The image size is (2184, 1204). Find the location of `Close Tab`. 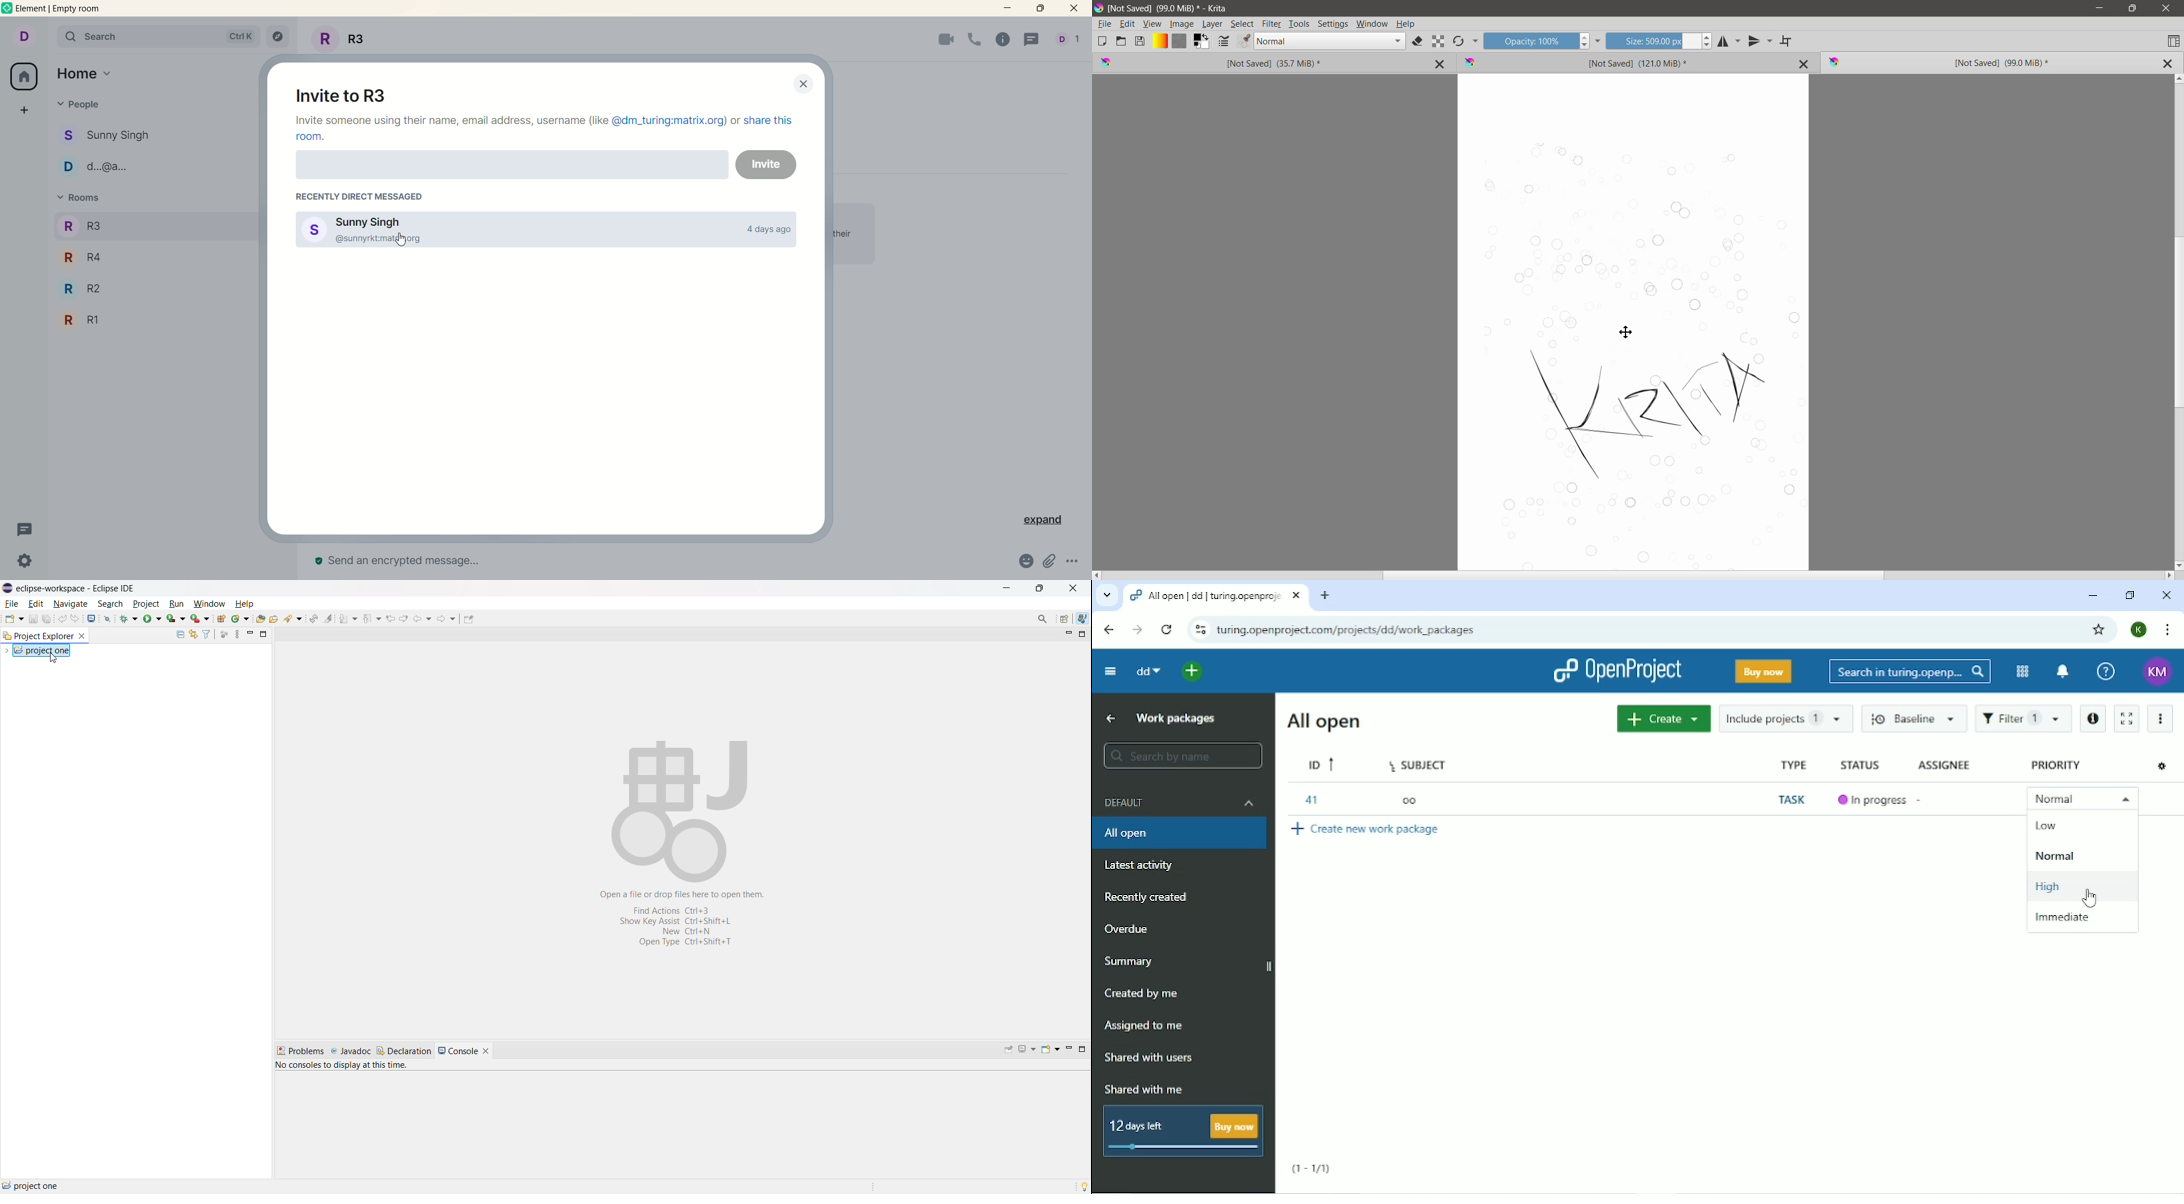

Close Tab is located at coordinates (2166, 64).